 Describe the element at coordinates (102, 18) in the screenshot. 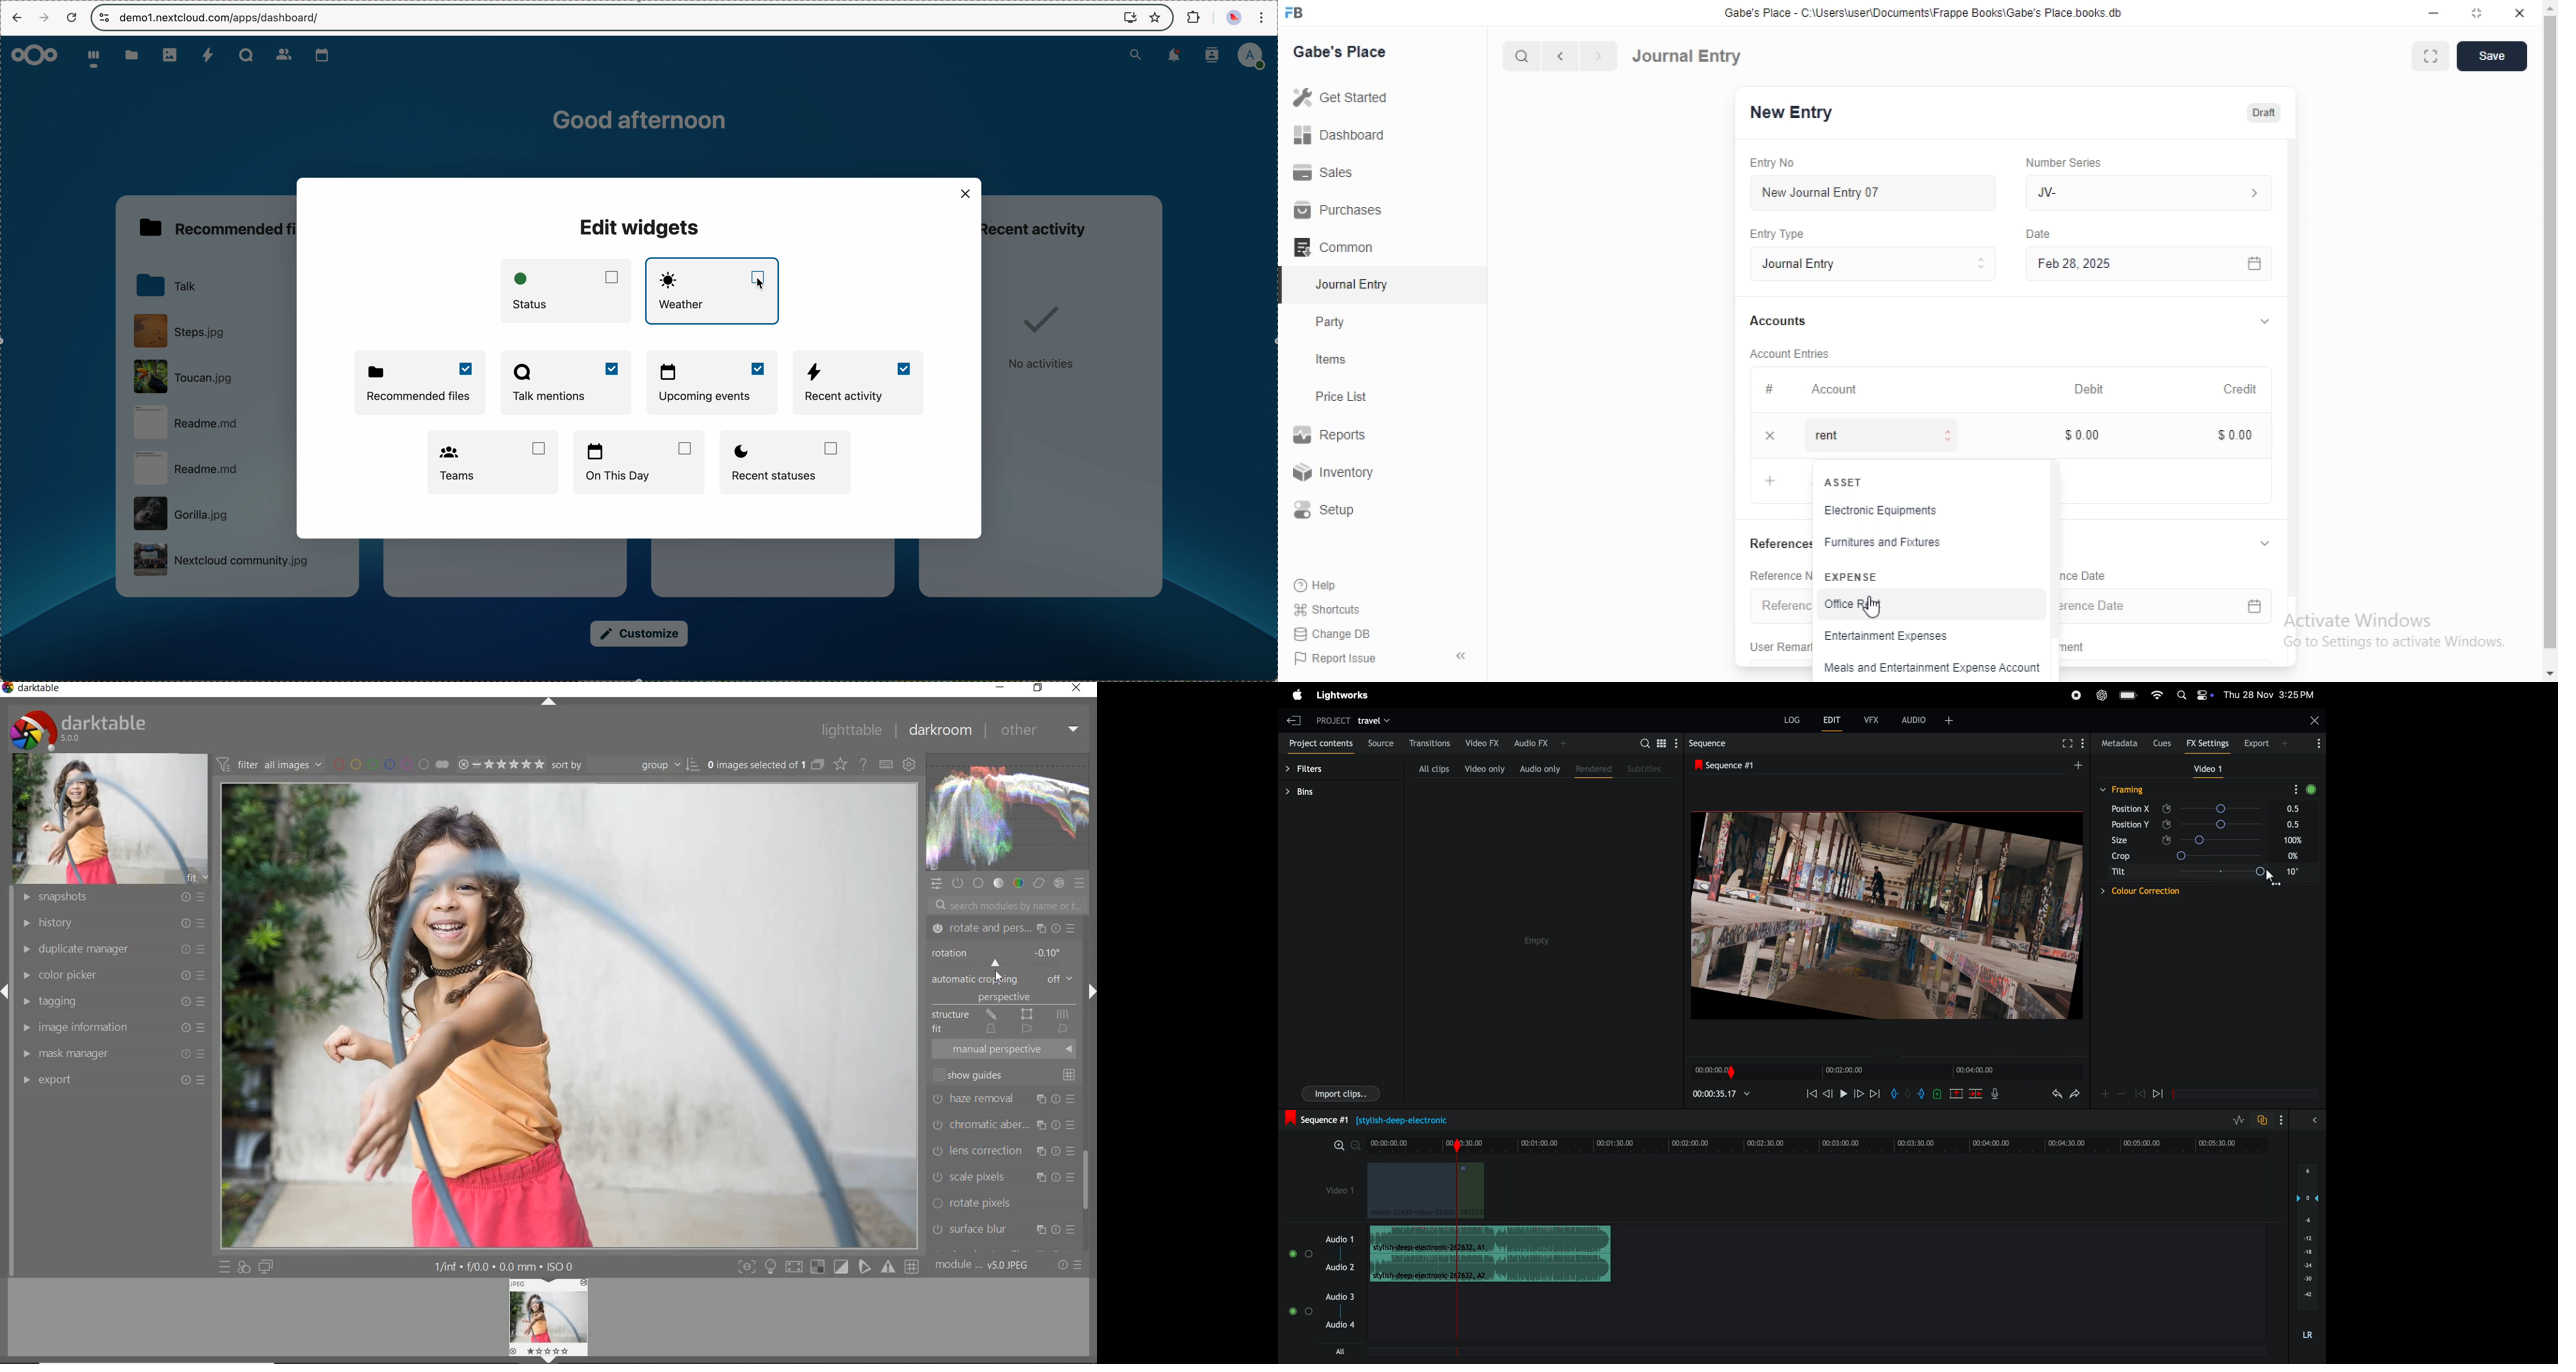

I see `controls` at that location.